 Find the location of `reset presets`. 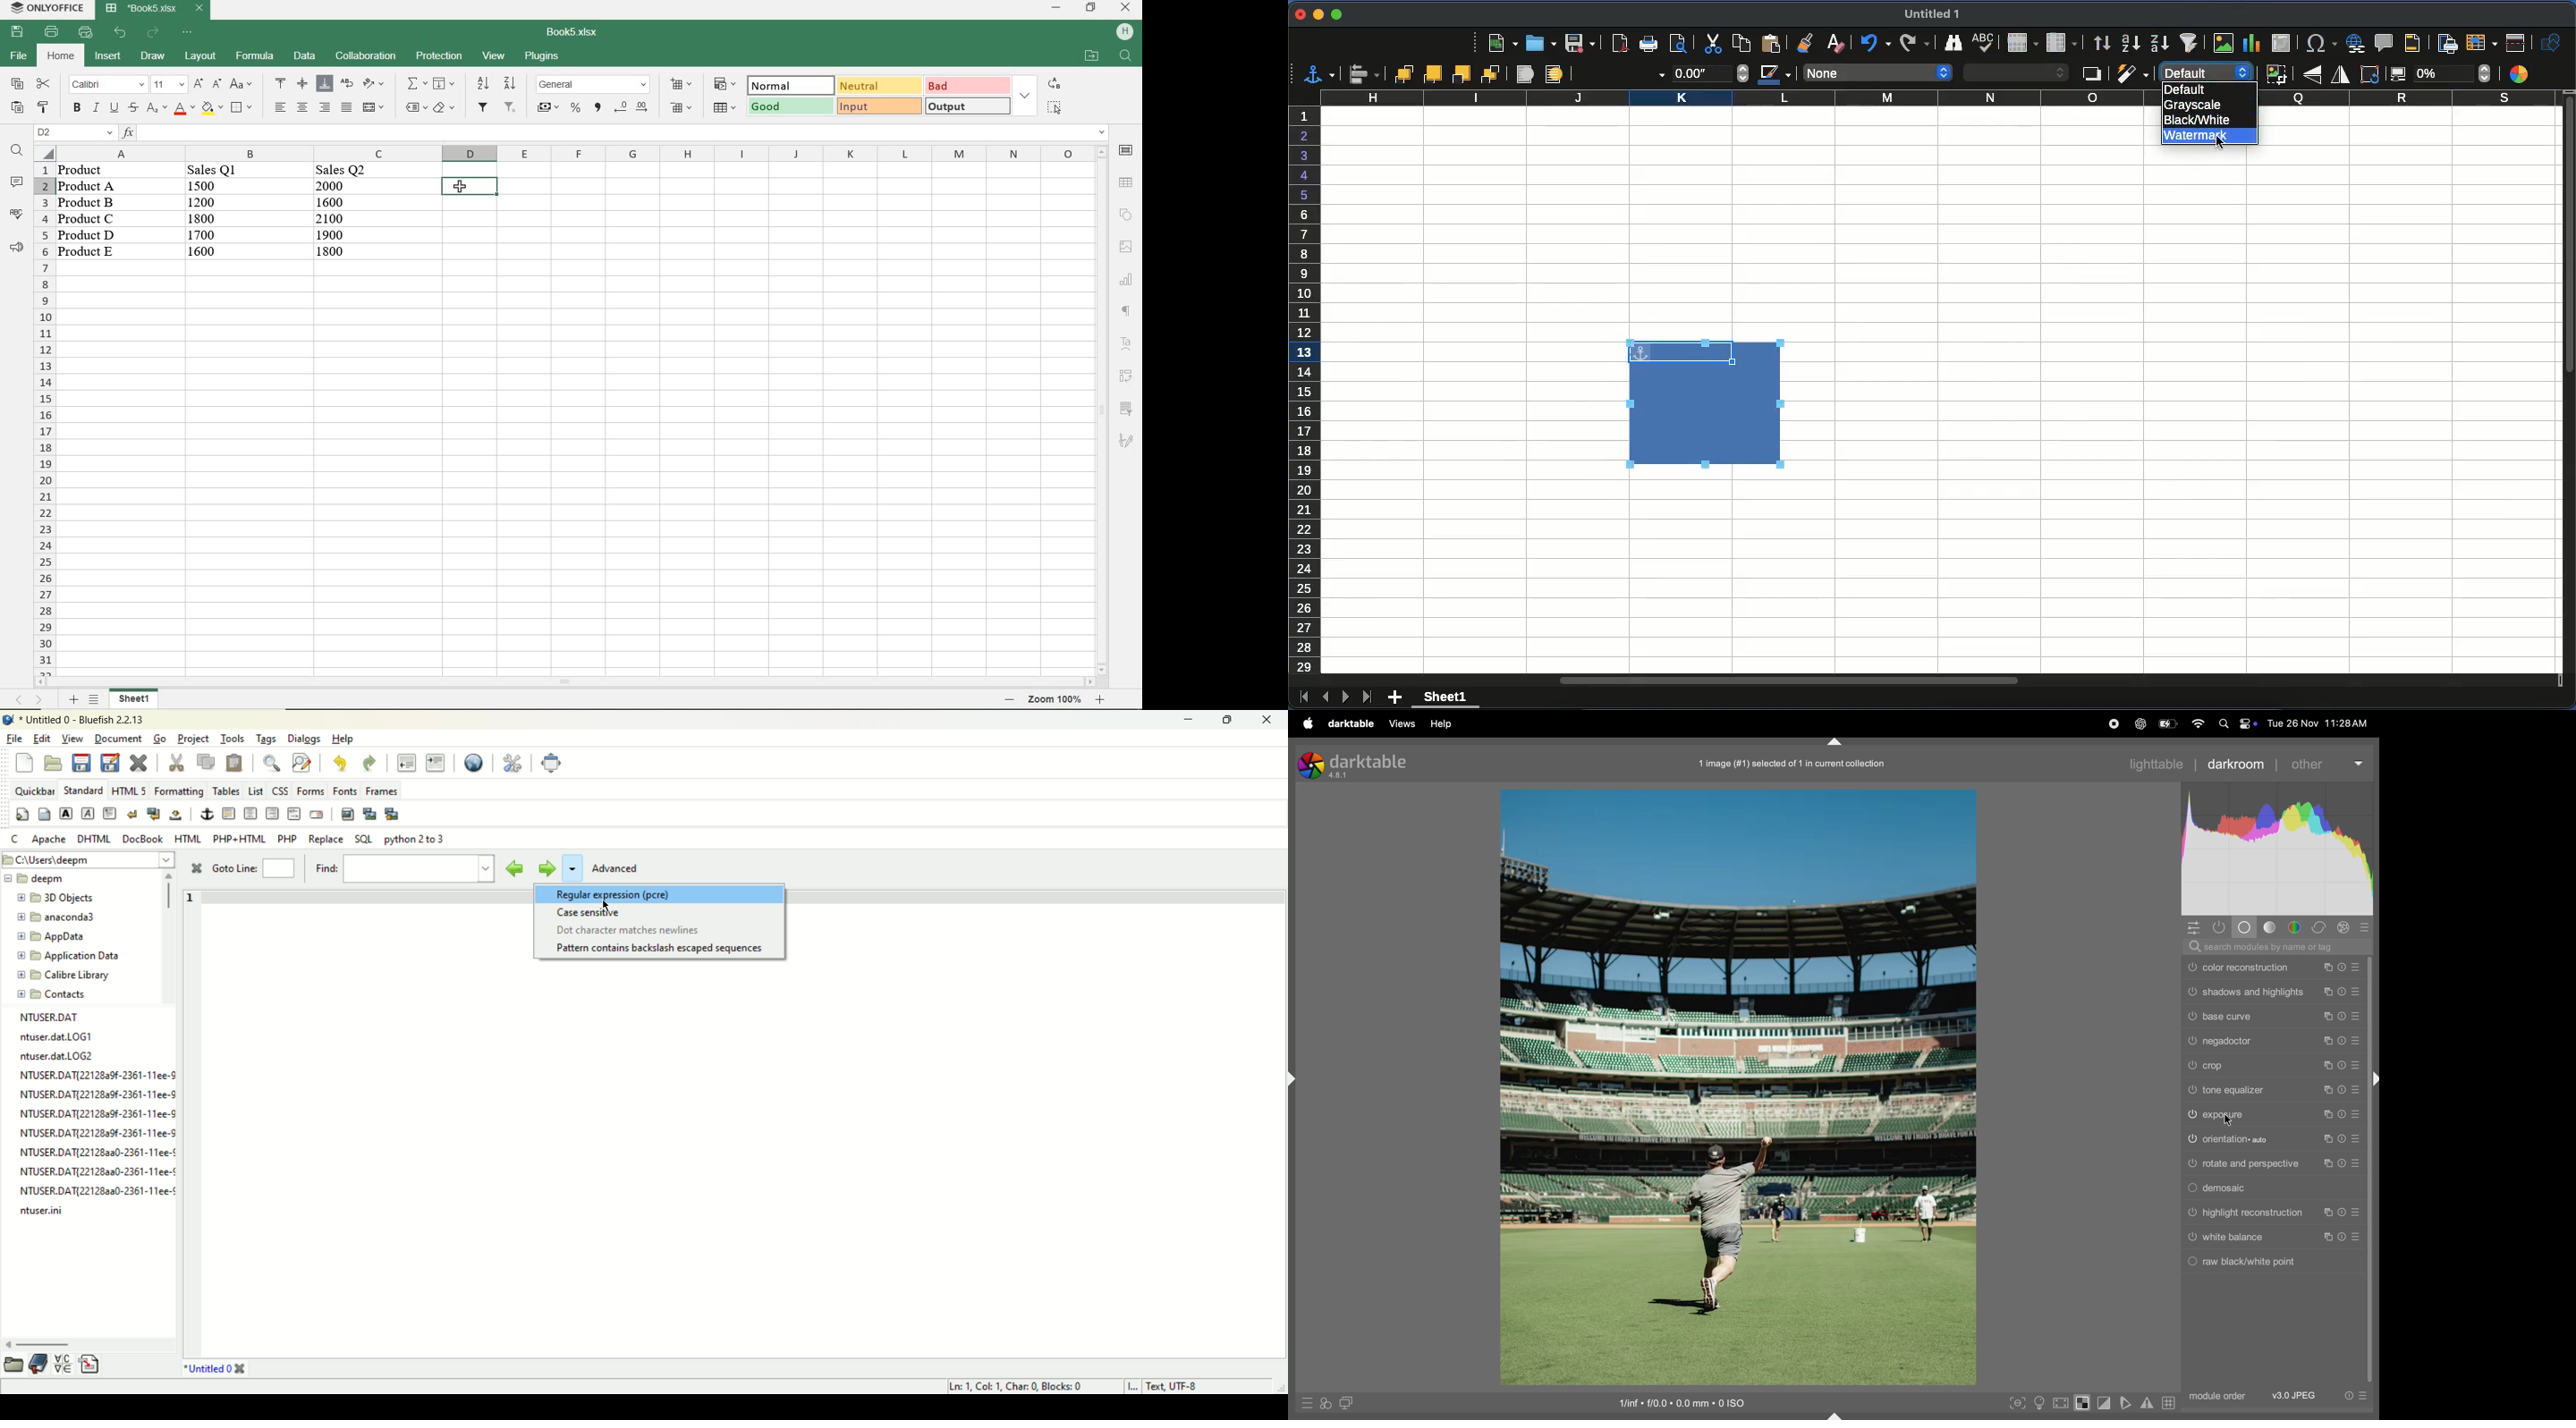

reset presets is located at coordinates (2344, 1040).